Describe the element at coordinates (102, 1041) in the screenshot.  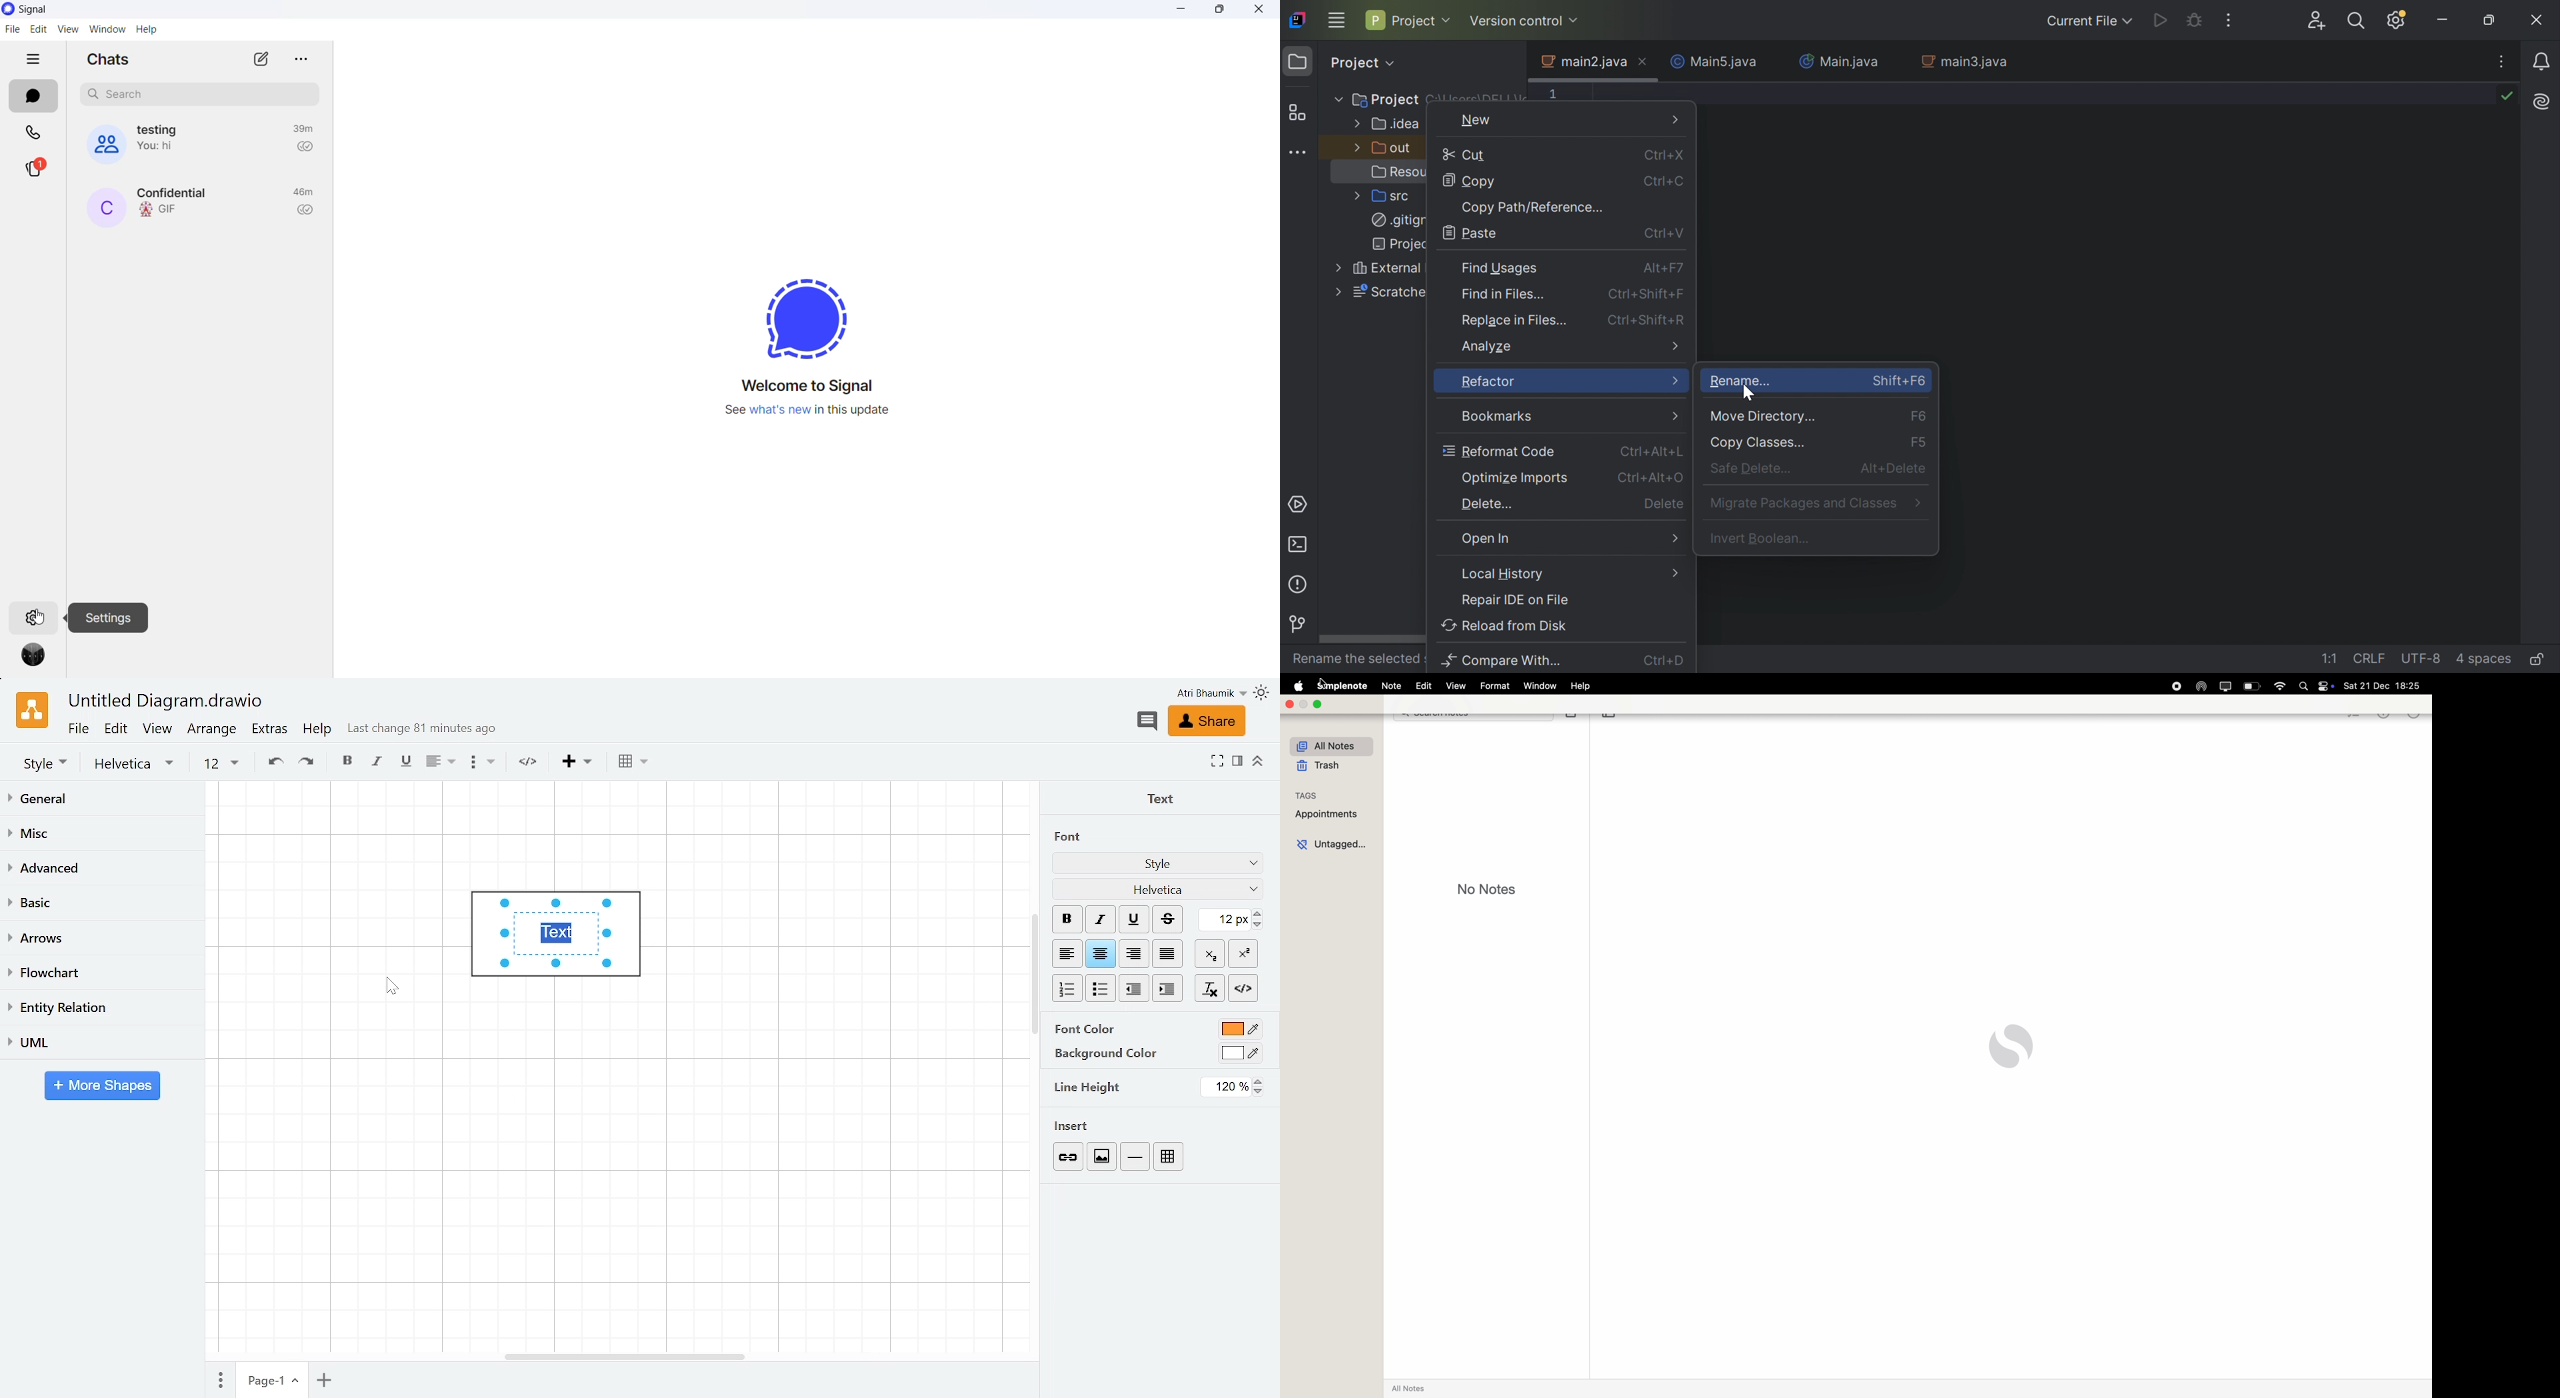
I see `UML` at that location.